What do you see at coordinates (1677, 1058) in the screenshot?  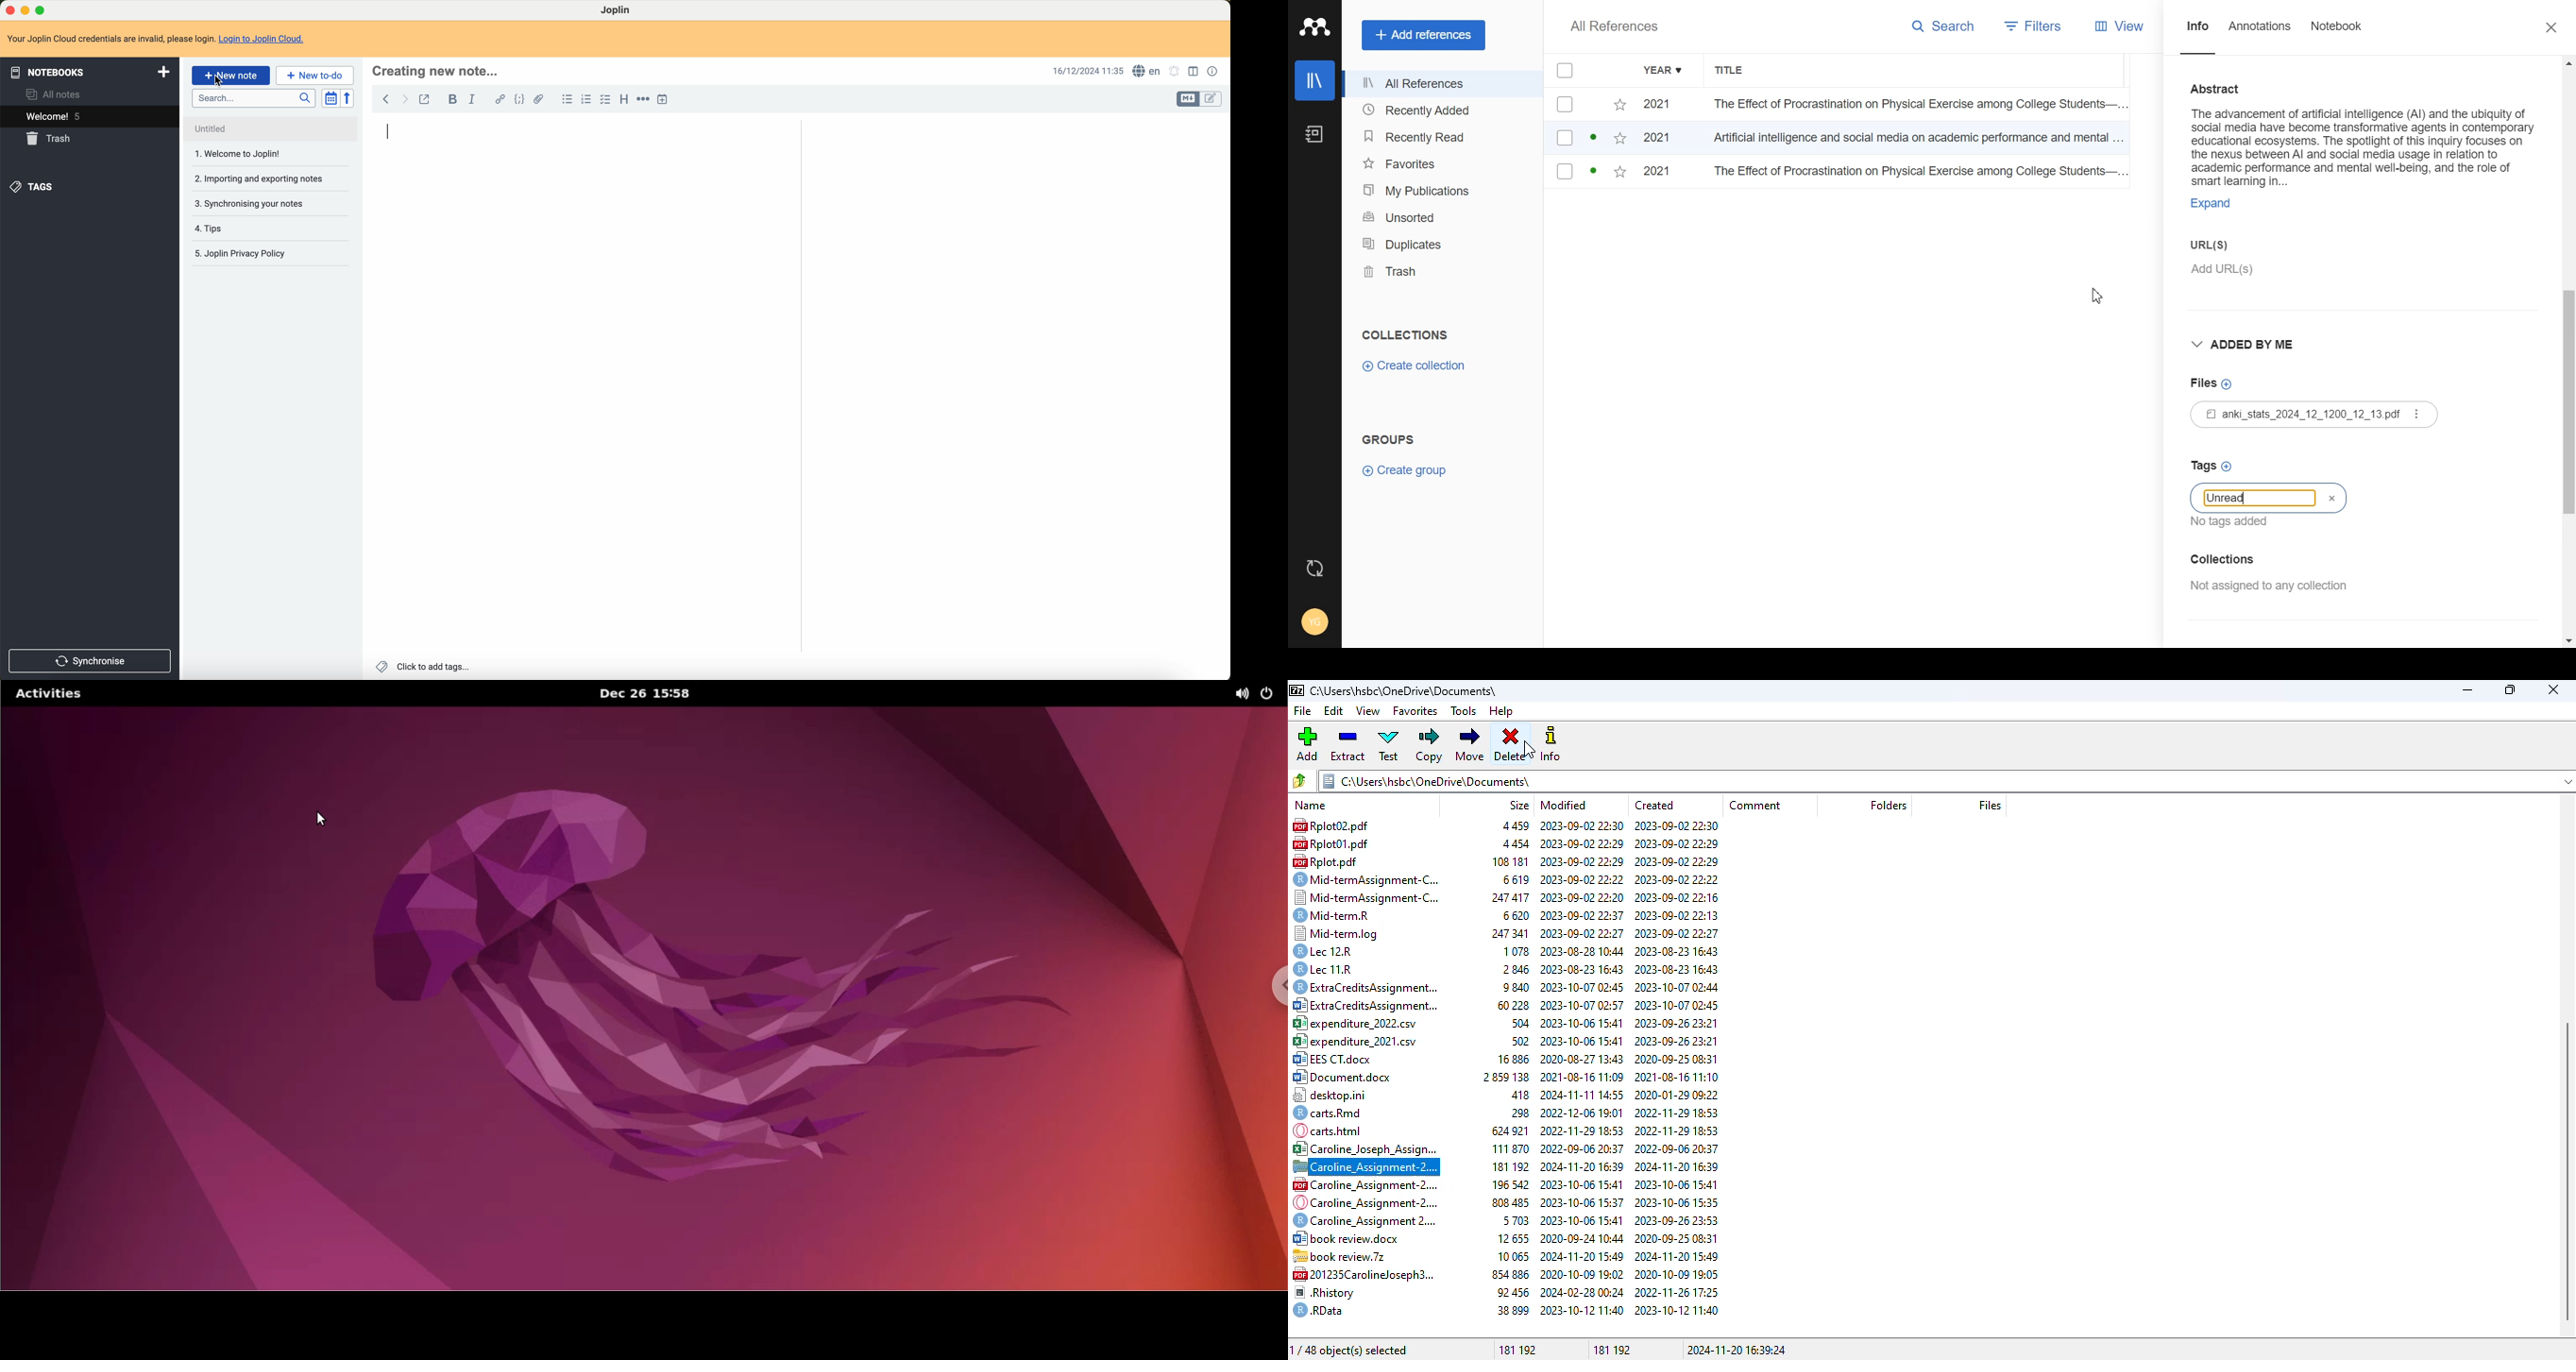 I see `2020-09-25 08:31` at bounding box center [1677, 1058].